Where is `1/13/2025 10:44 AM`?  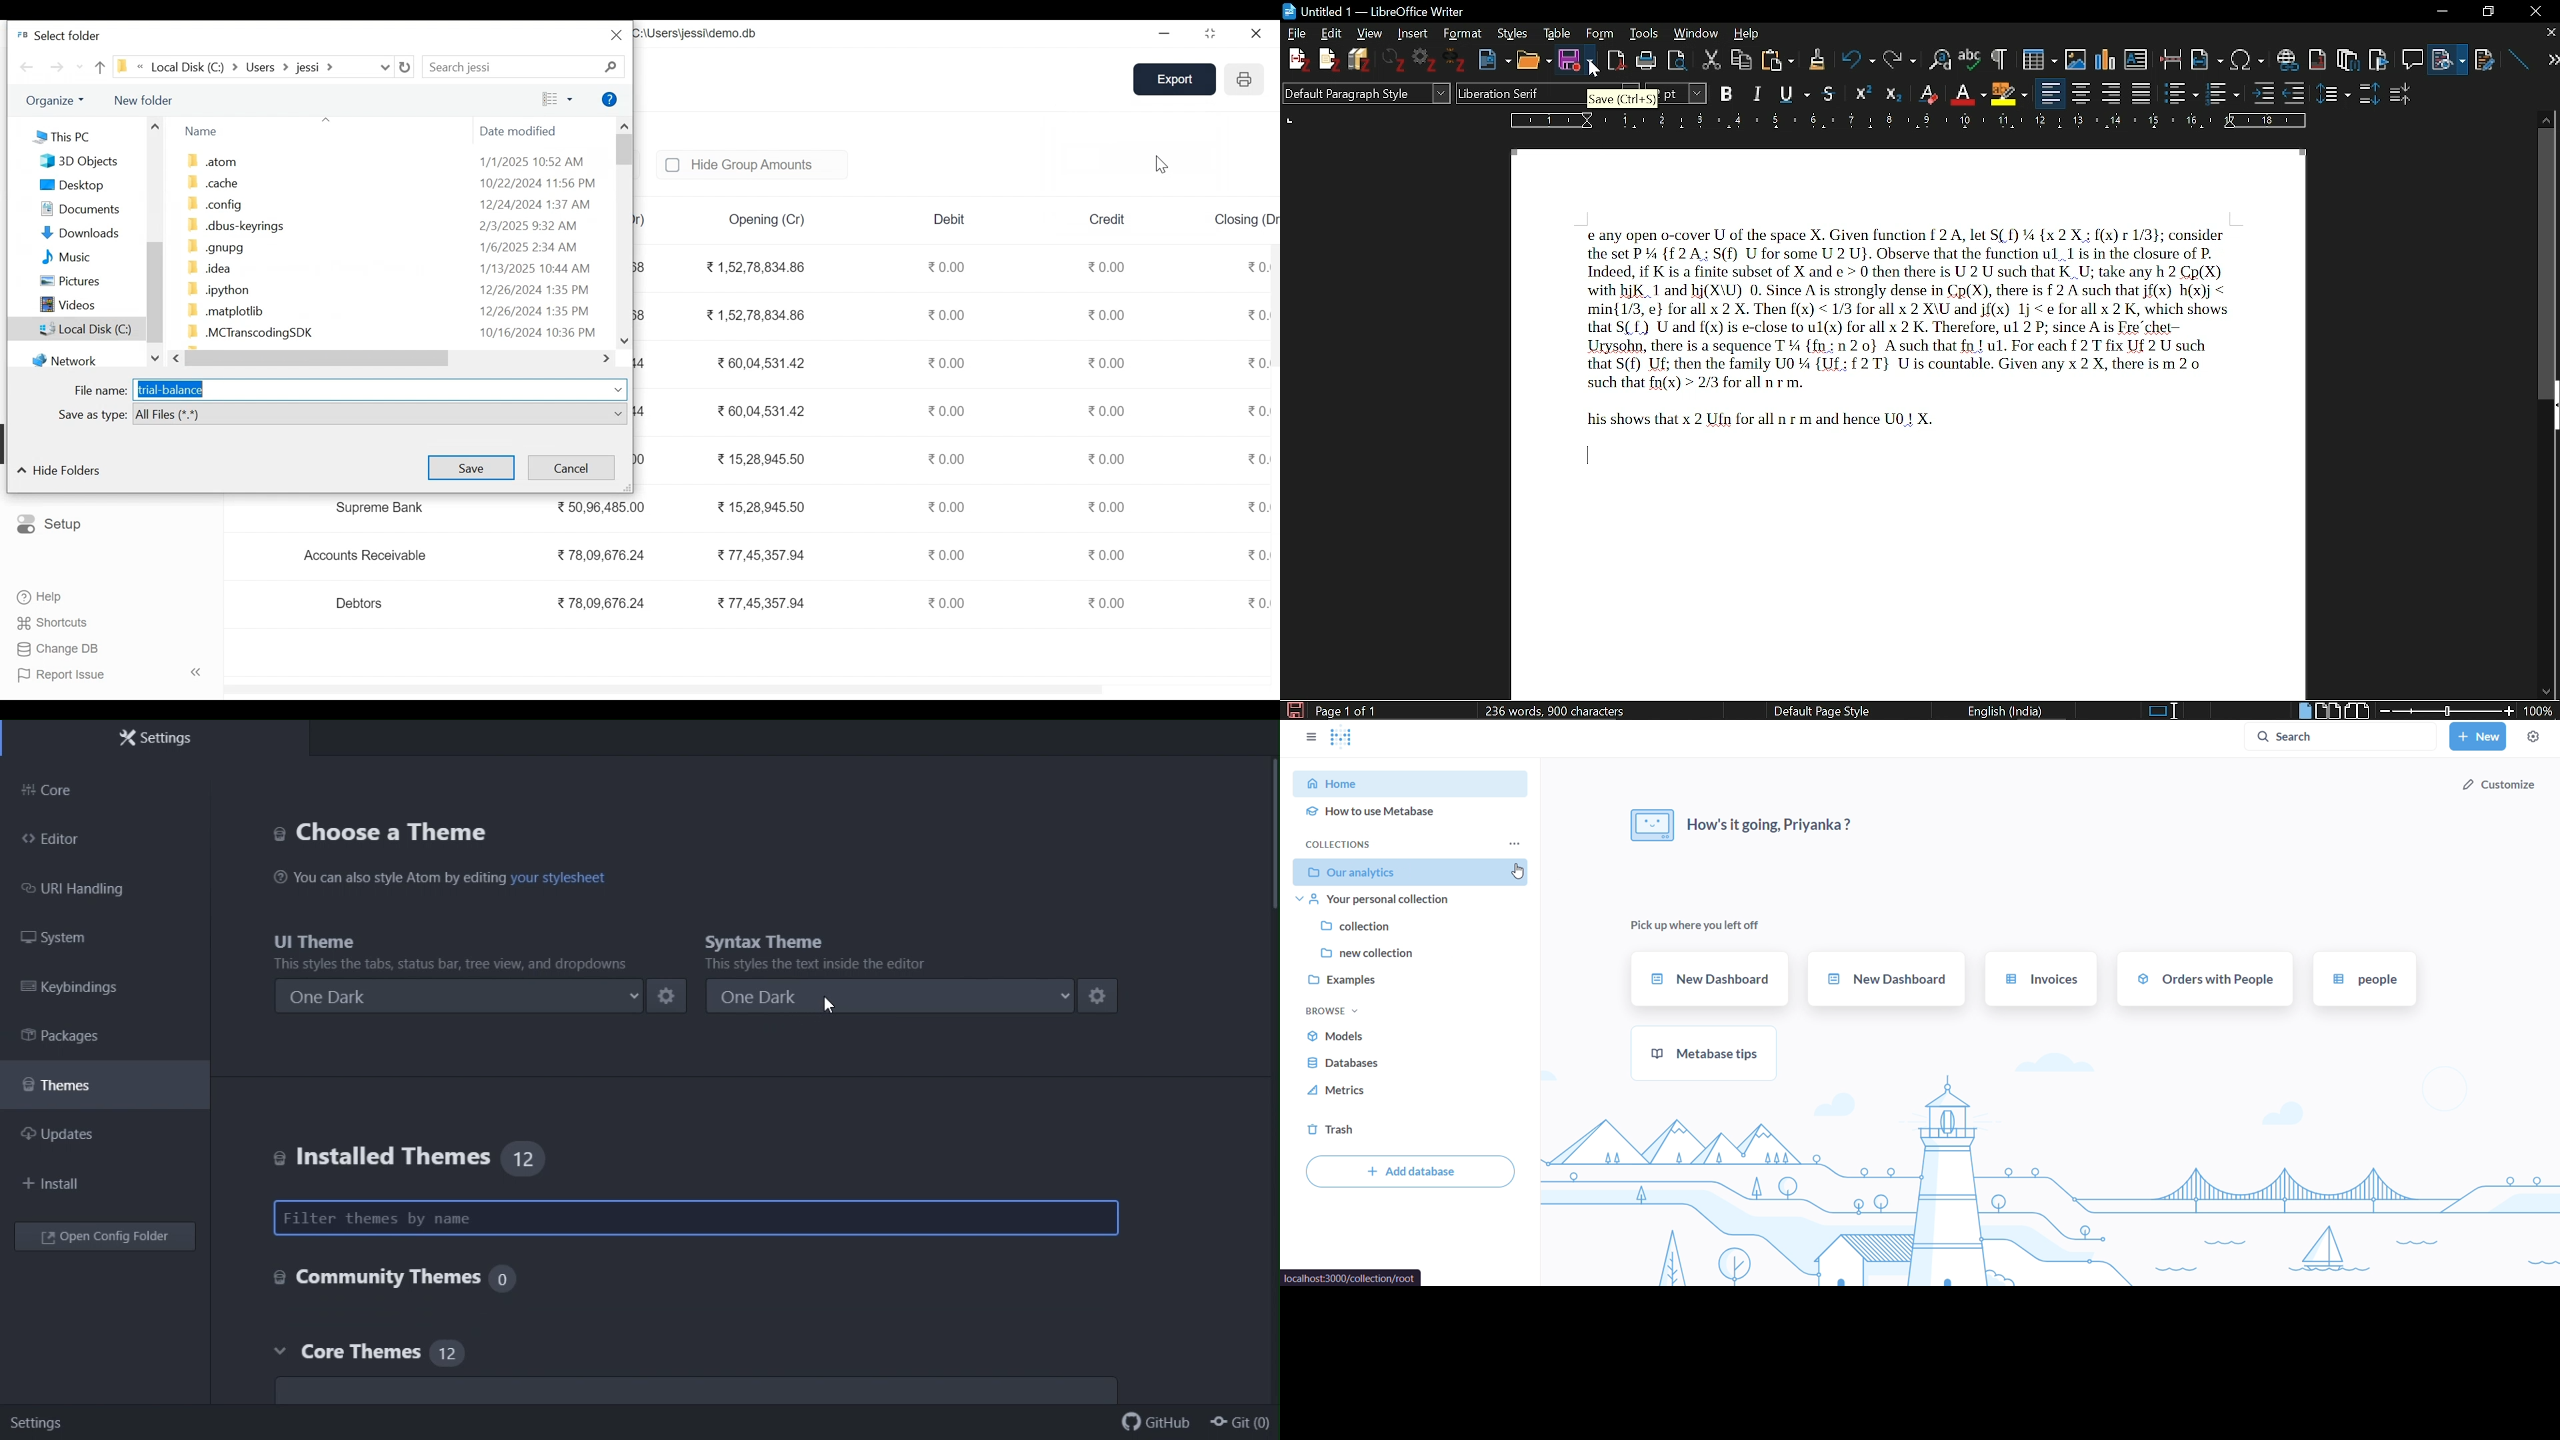 1/13/2025 10:44 AM is located at coordinates (537, 268).